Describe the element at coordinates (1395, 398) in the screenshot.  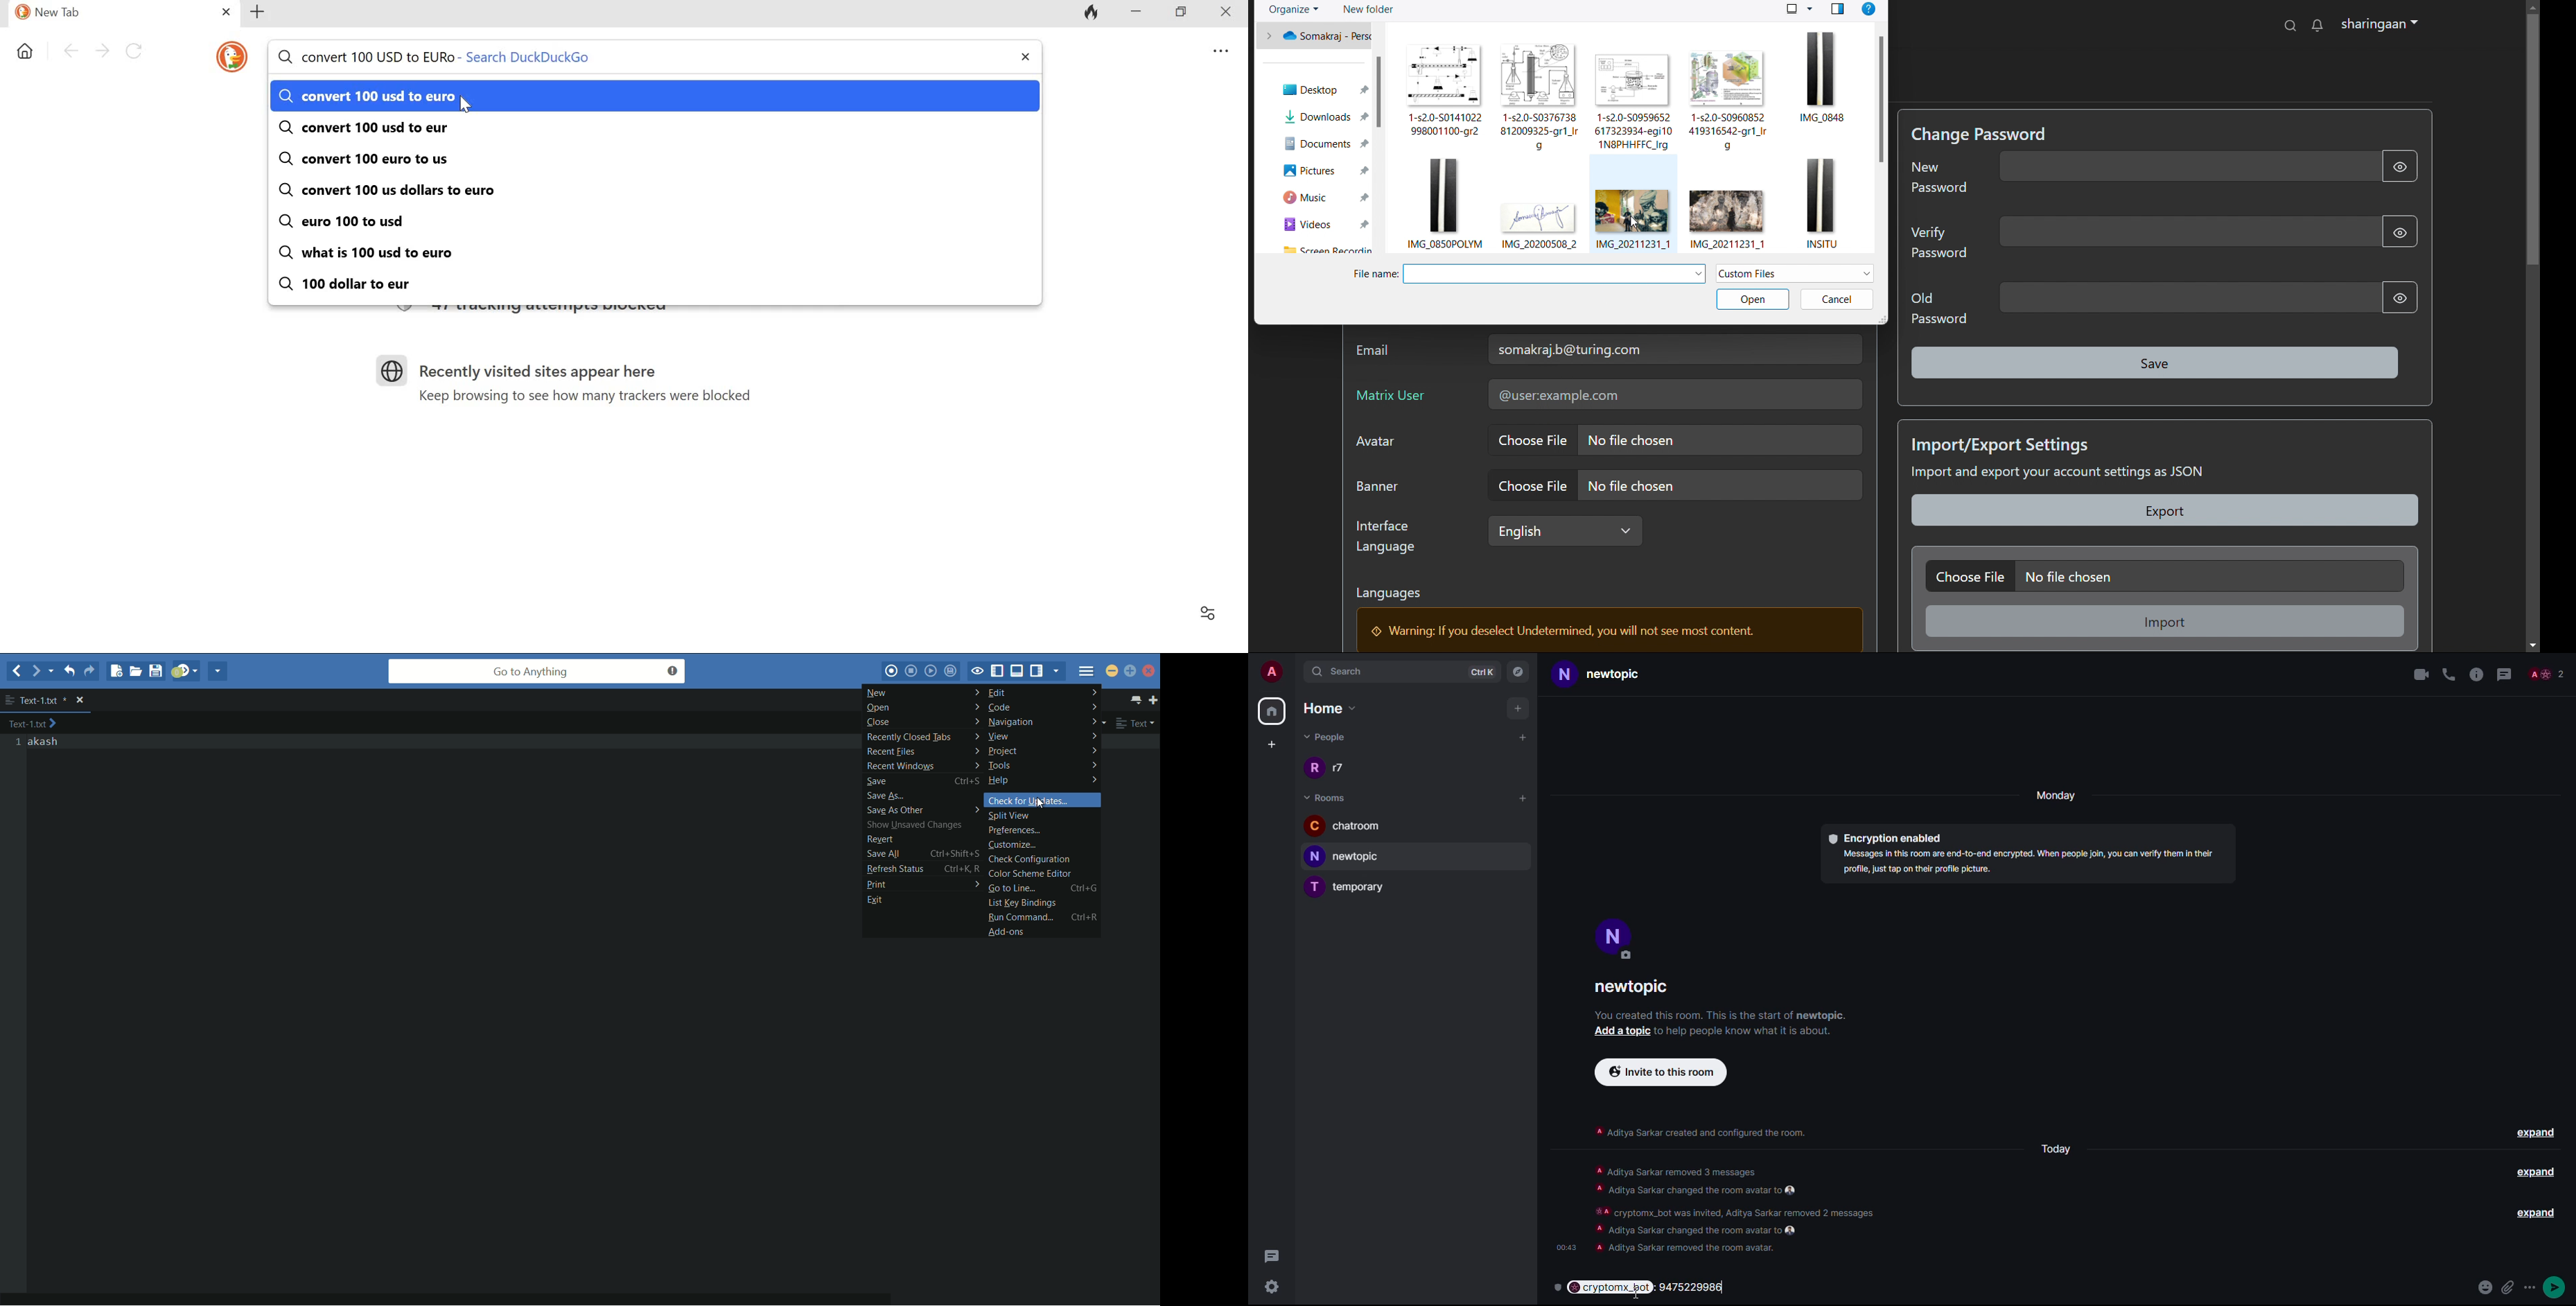
I see `Matrix User` at that location.